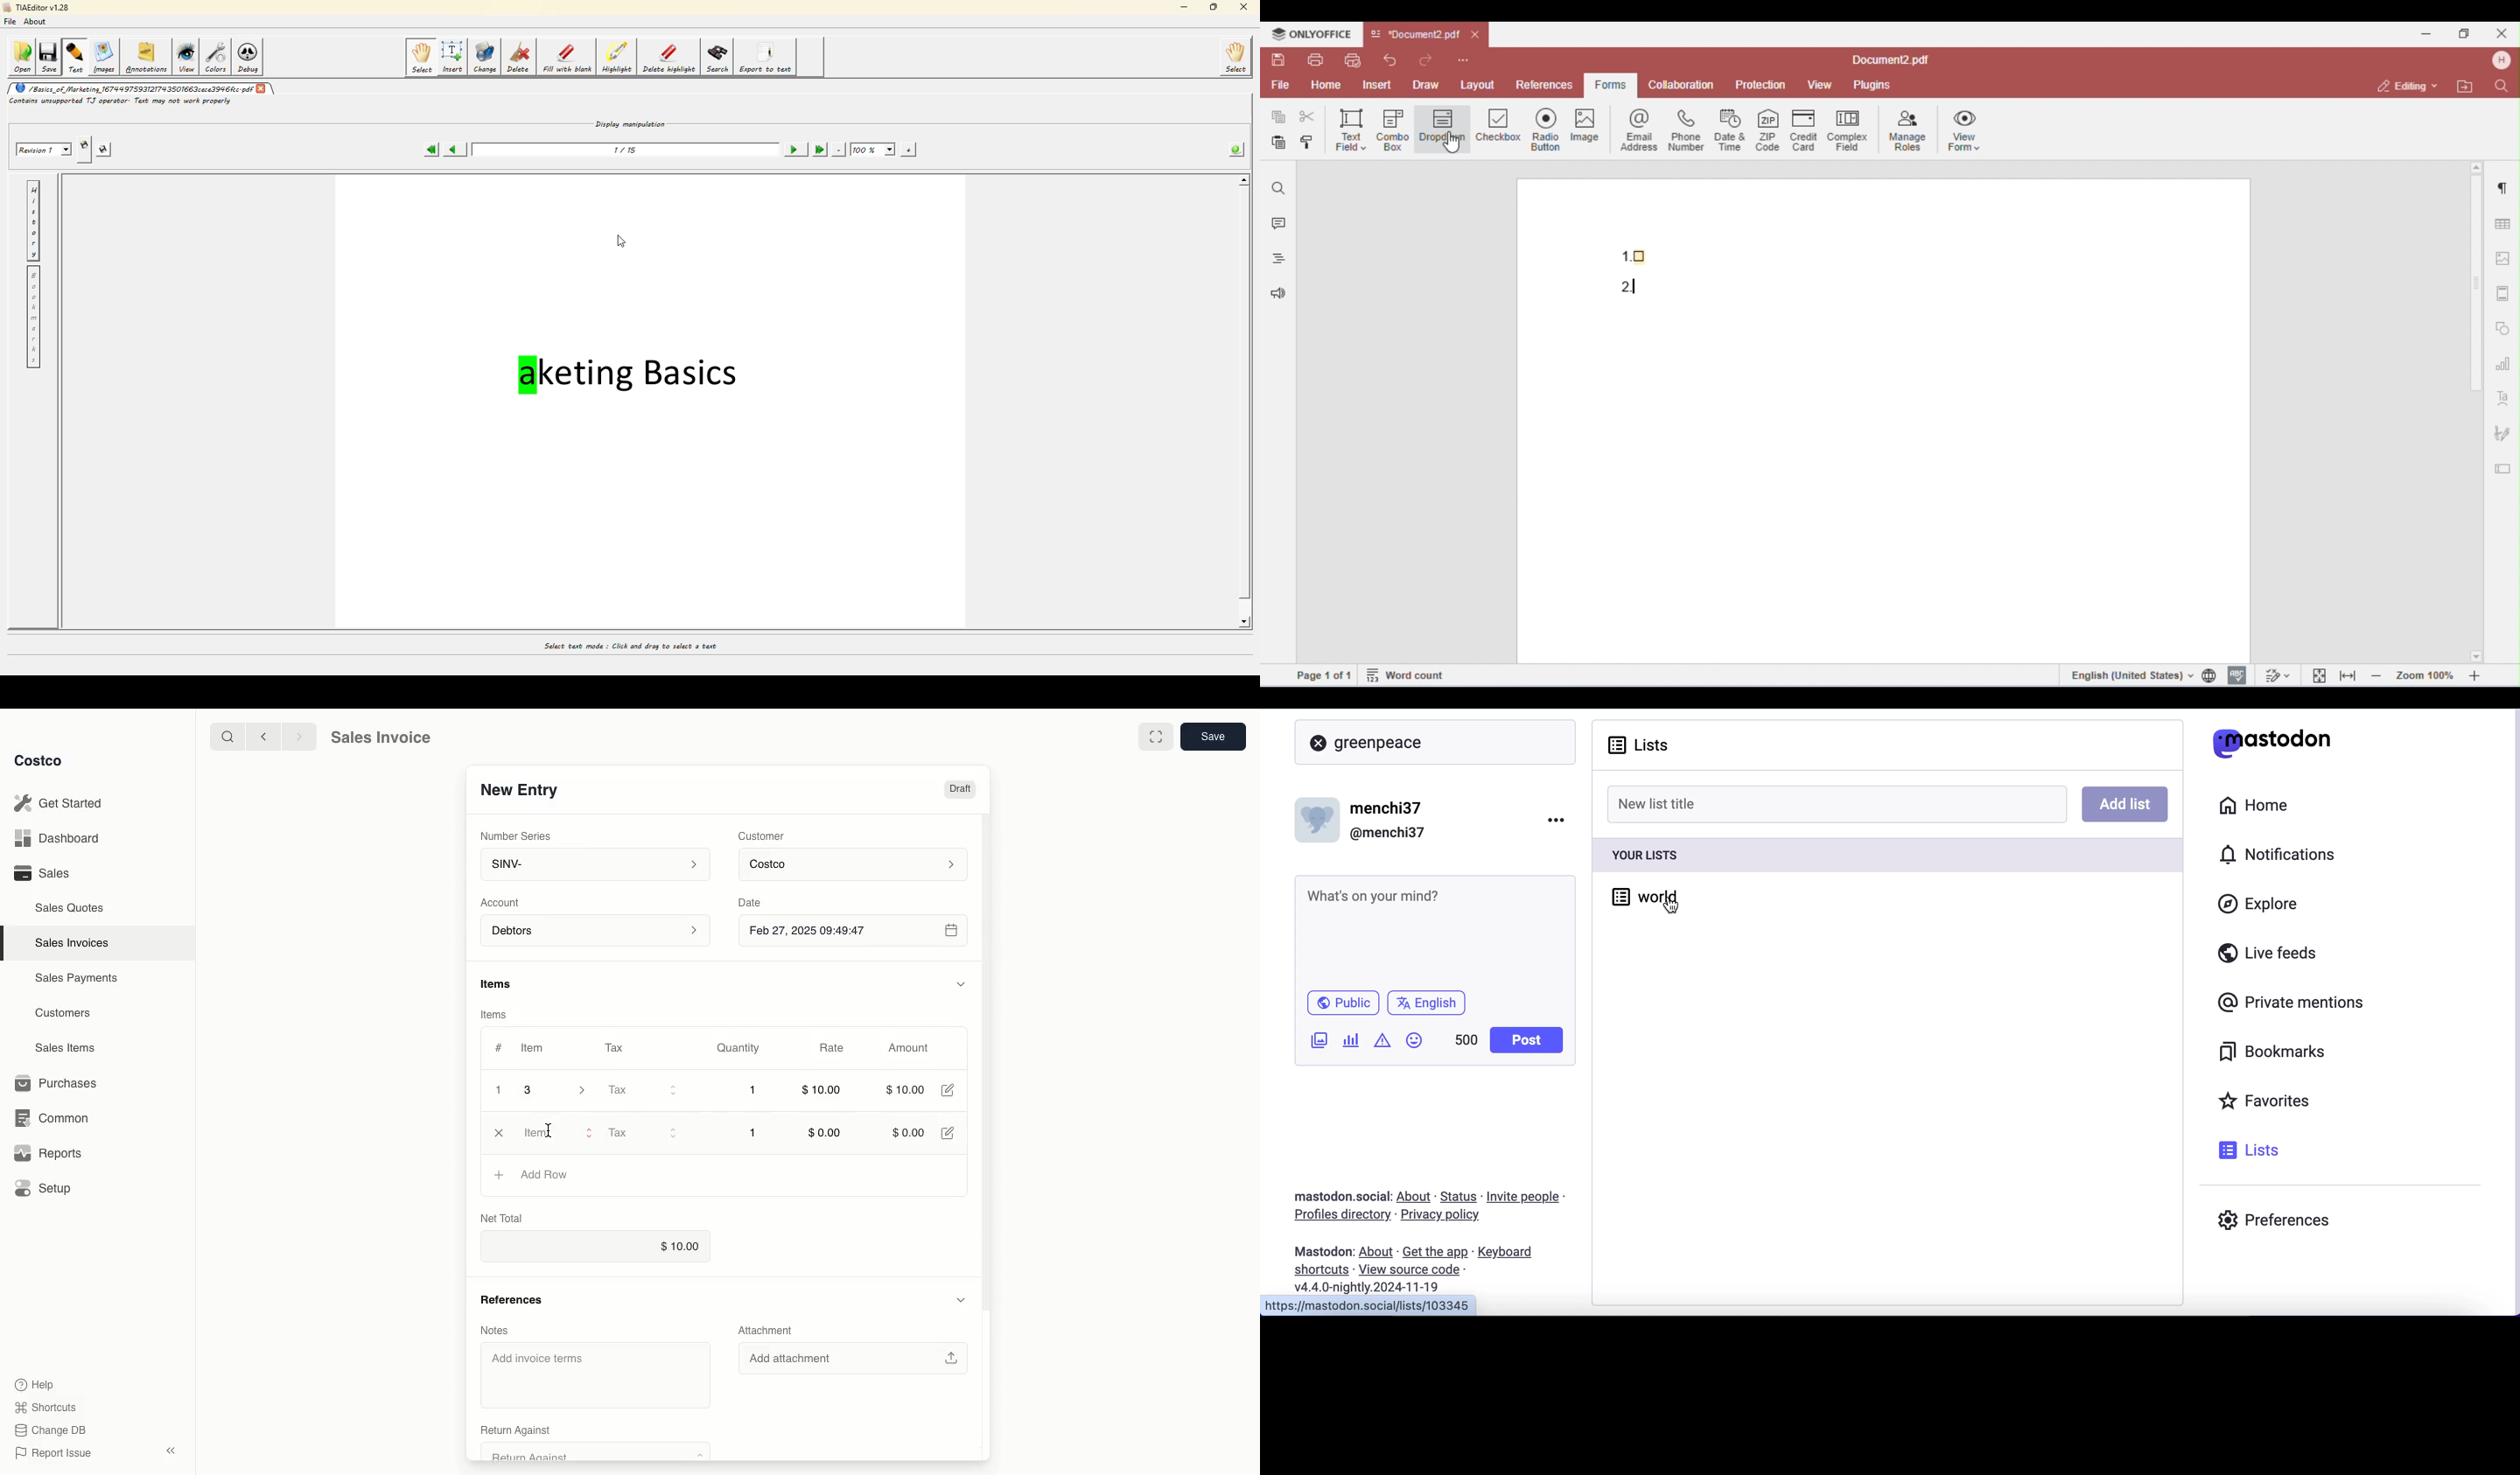 The height and width of the screenshot is (1484, 2520). Describe the element at coordinates (856, 865) in the screenshot. I see `Costco` at that location.